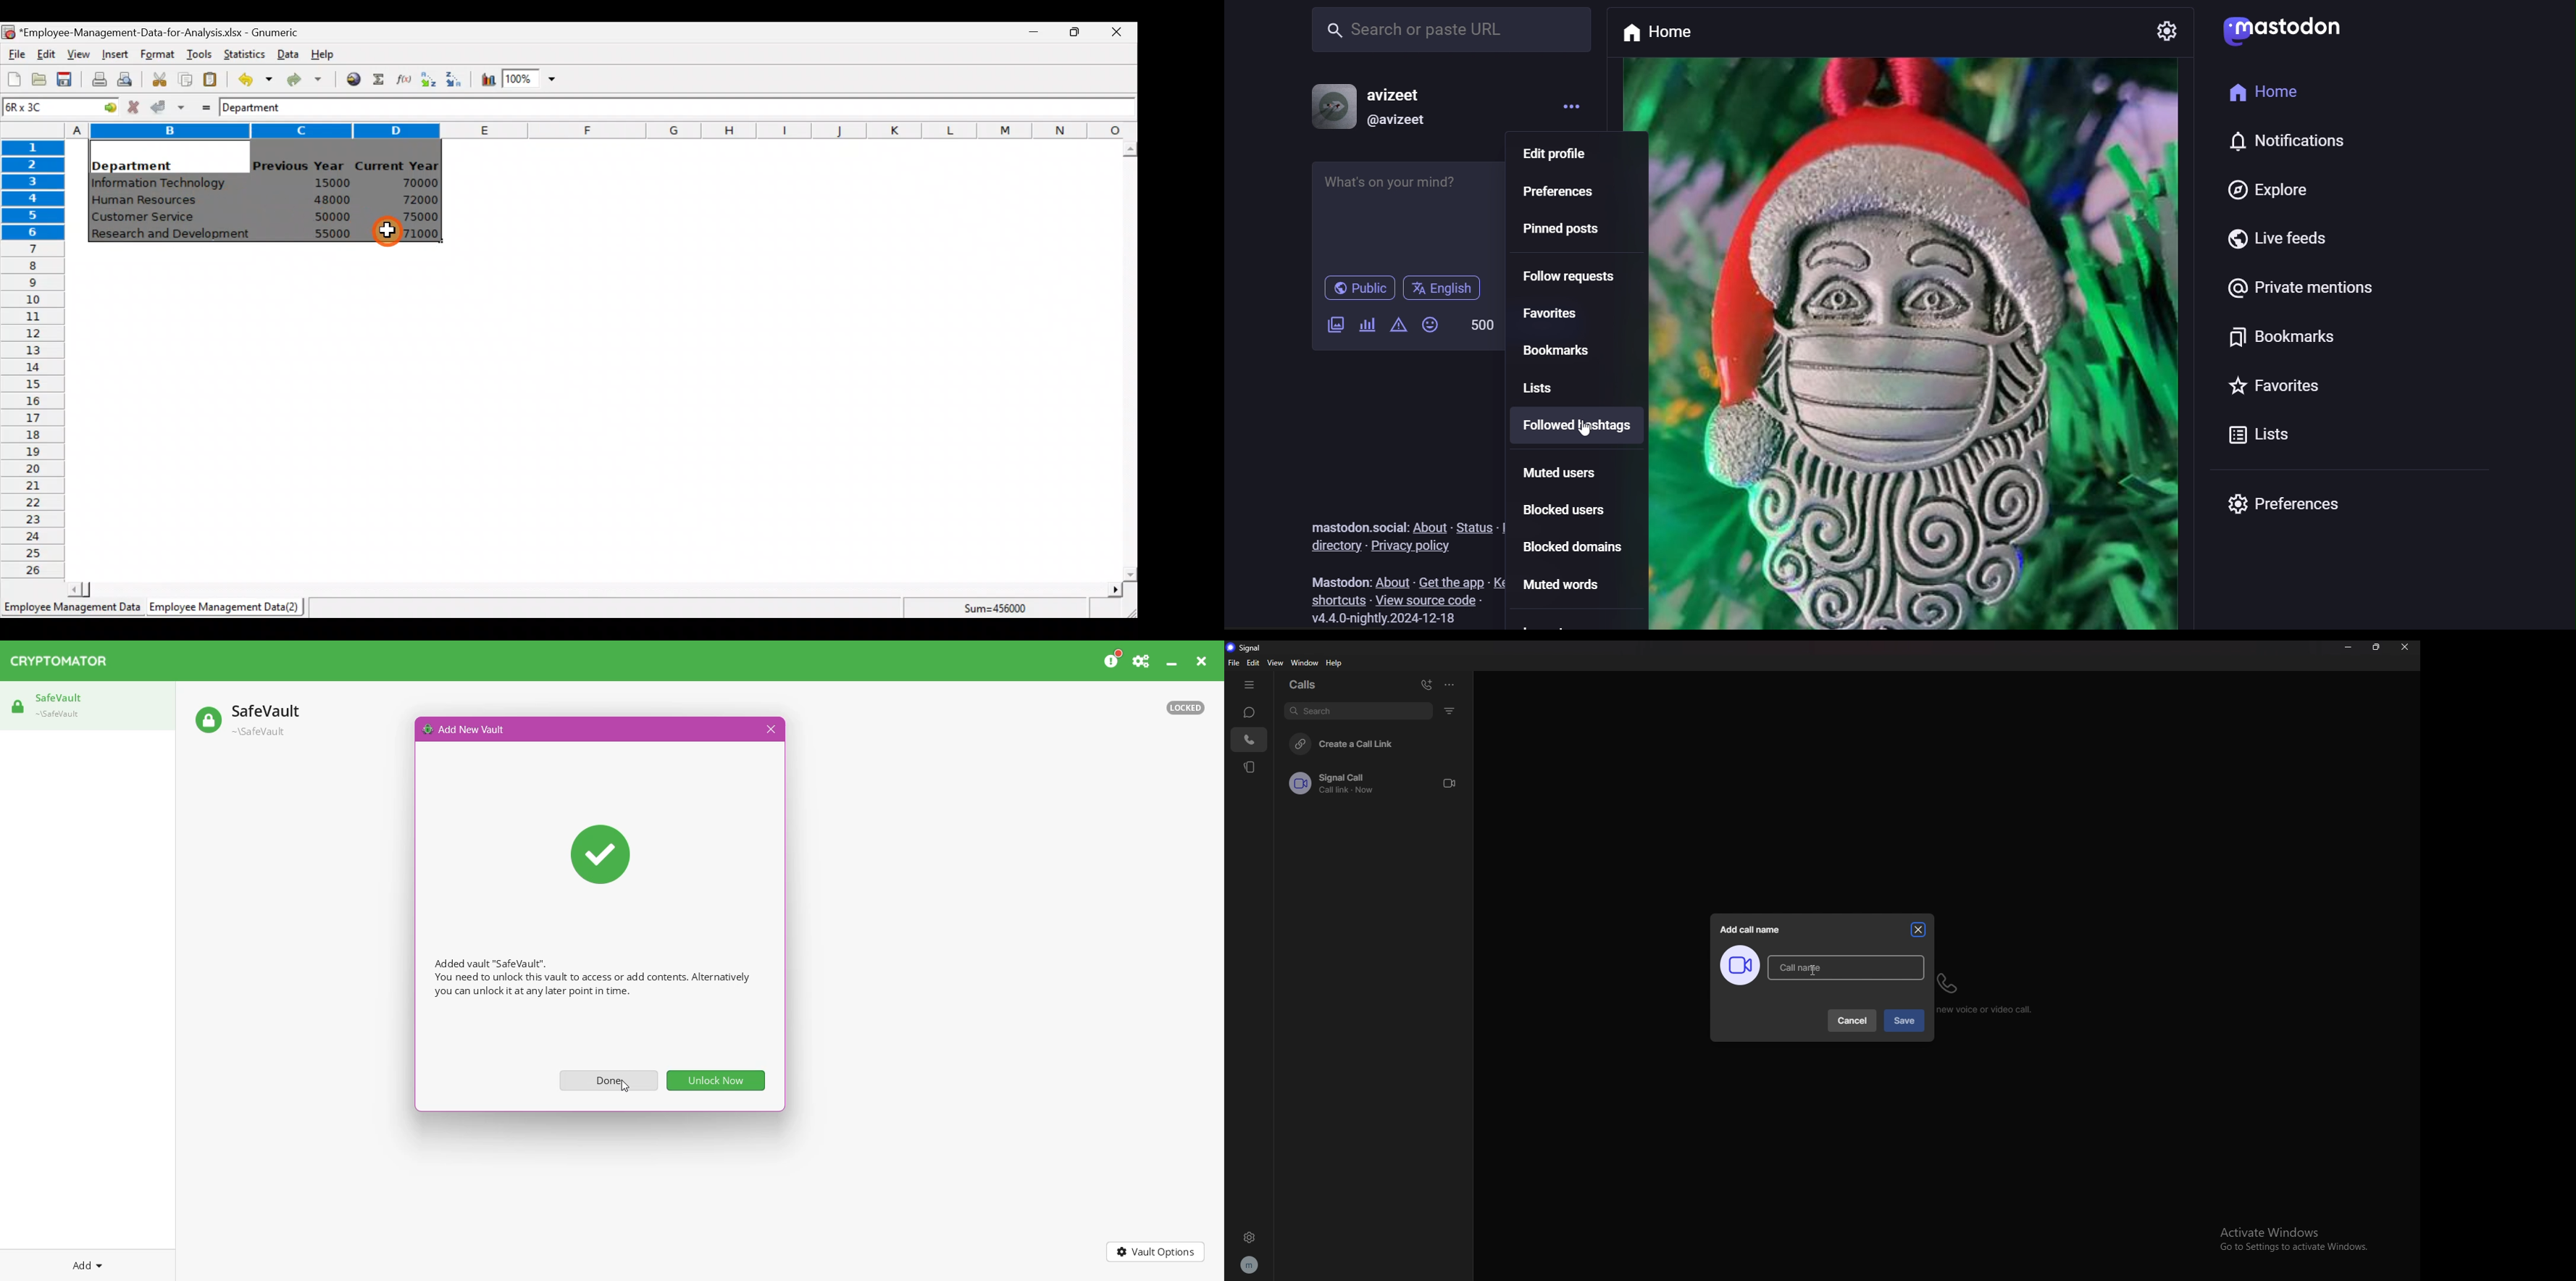  I want to click on notifications, so click(2286, 145).